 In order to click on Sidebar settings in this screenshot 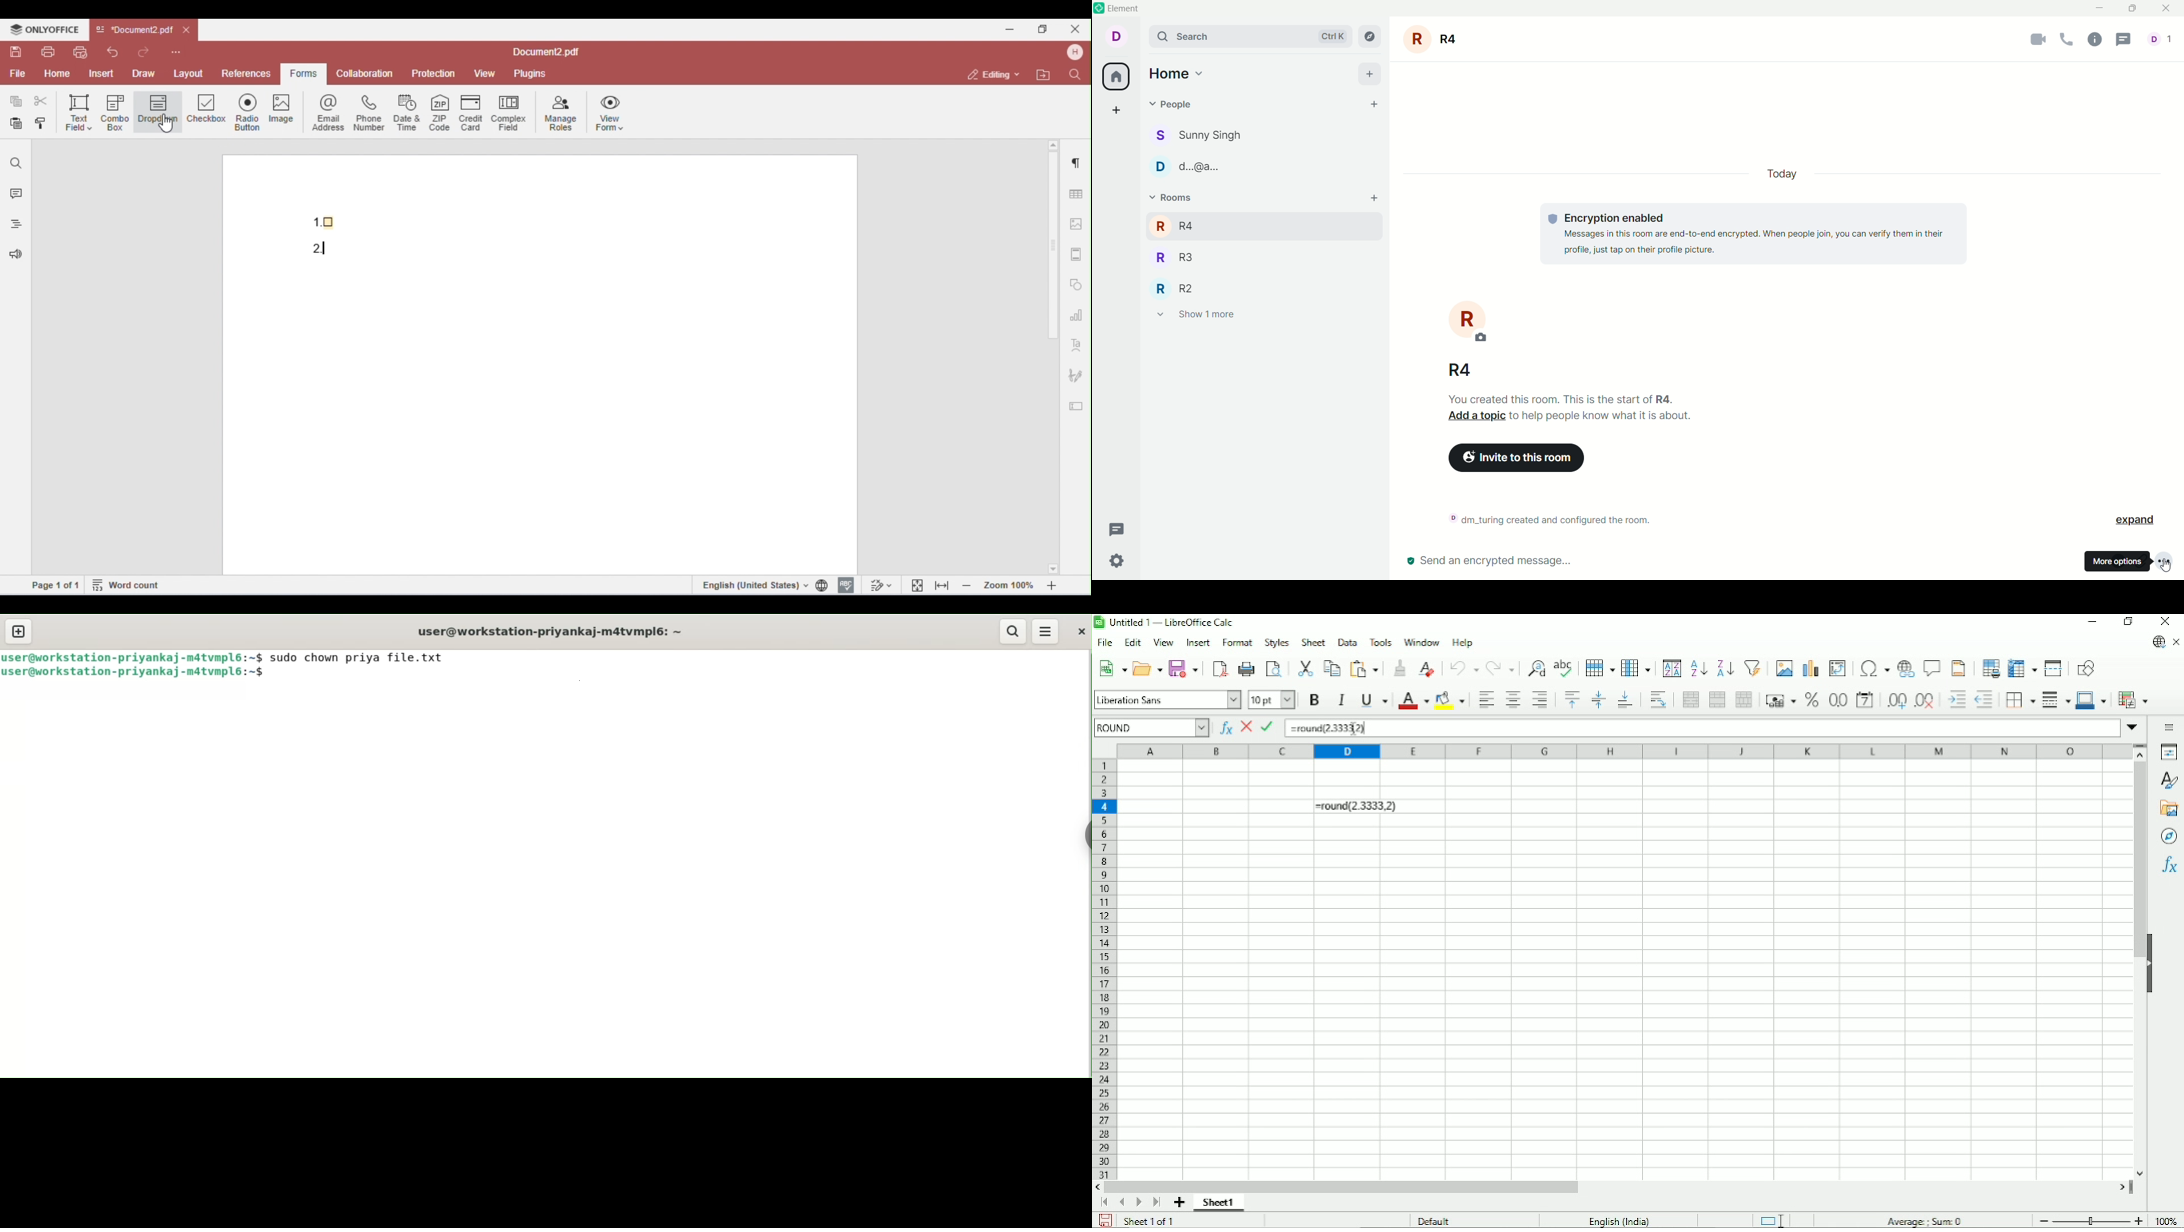, I will do `click(2168, 729)`.